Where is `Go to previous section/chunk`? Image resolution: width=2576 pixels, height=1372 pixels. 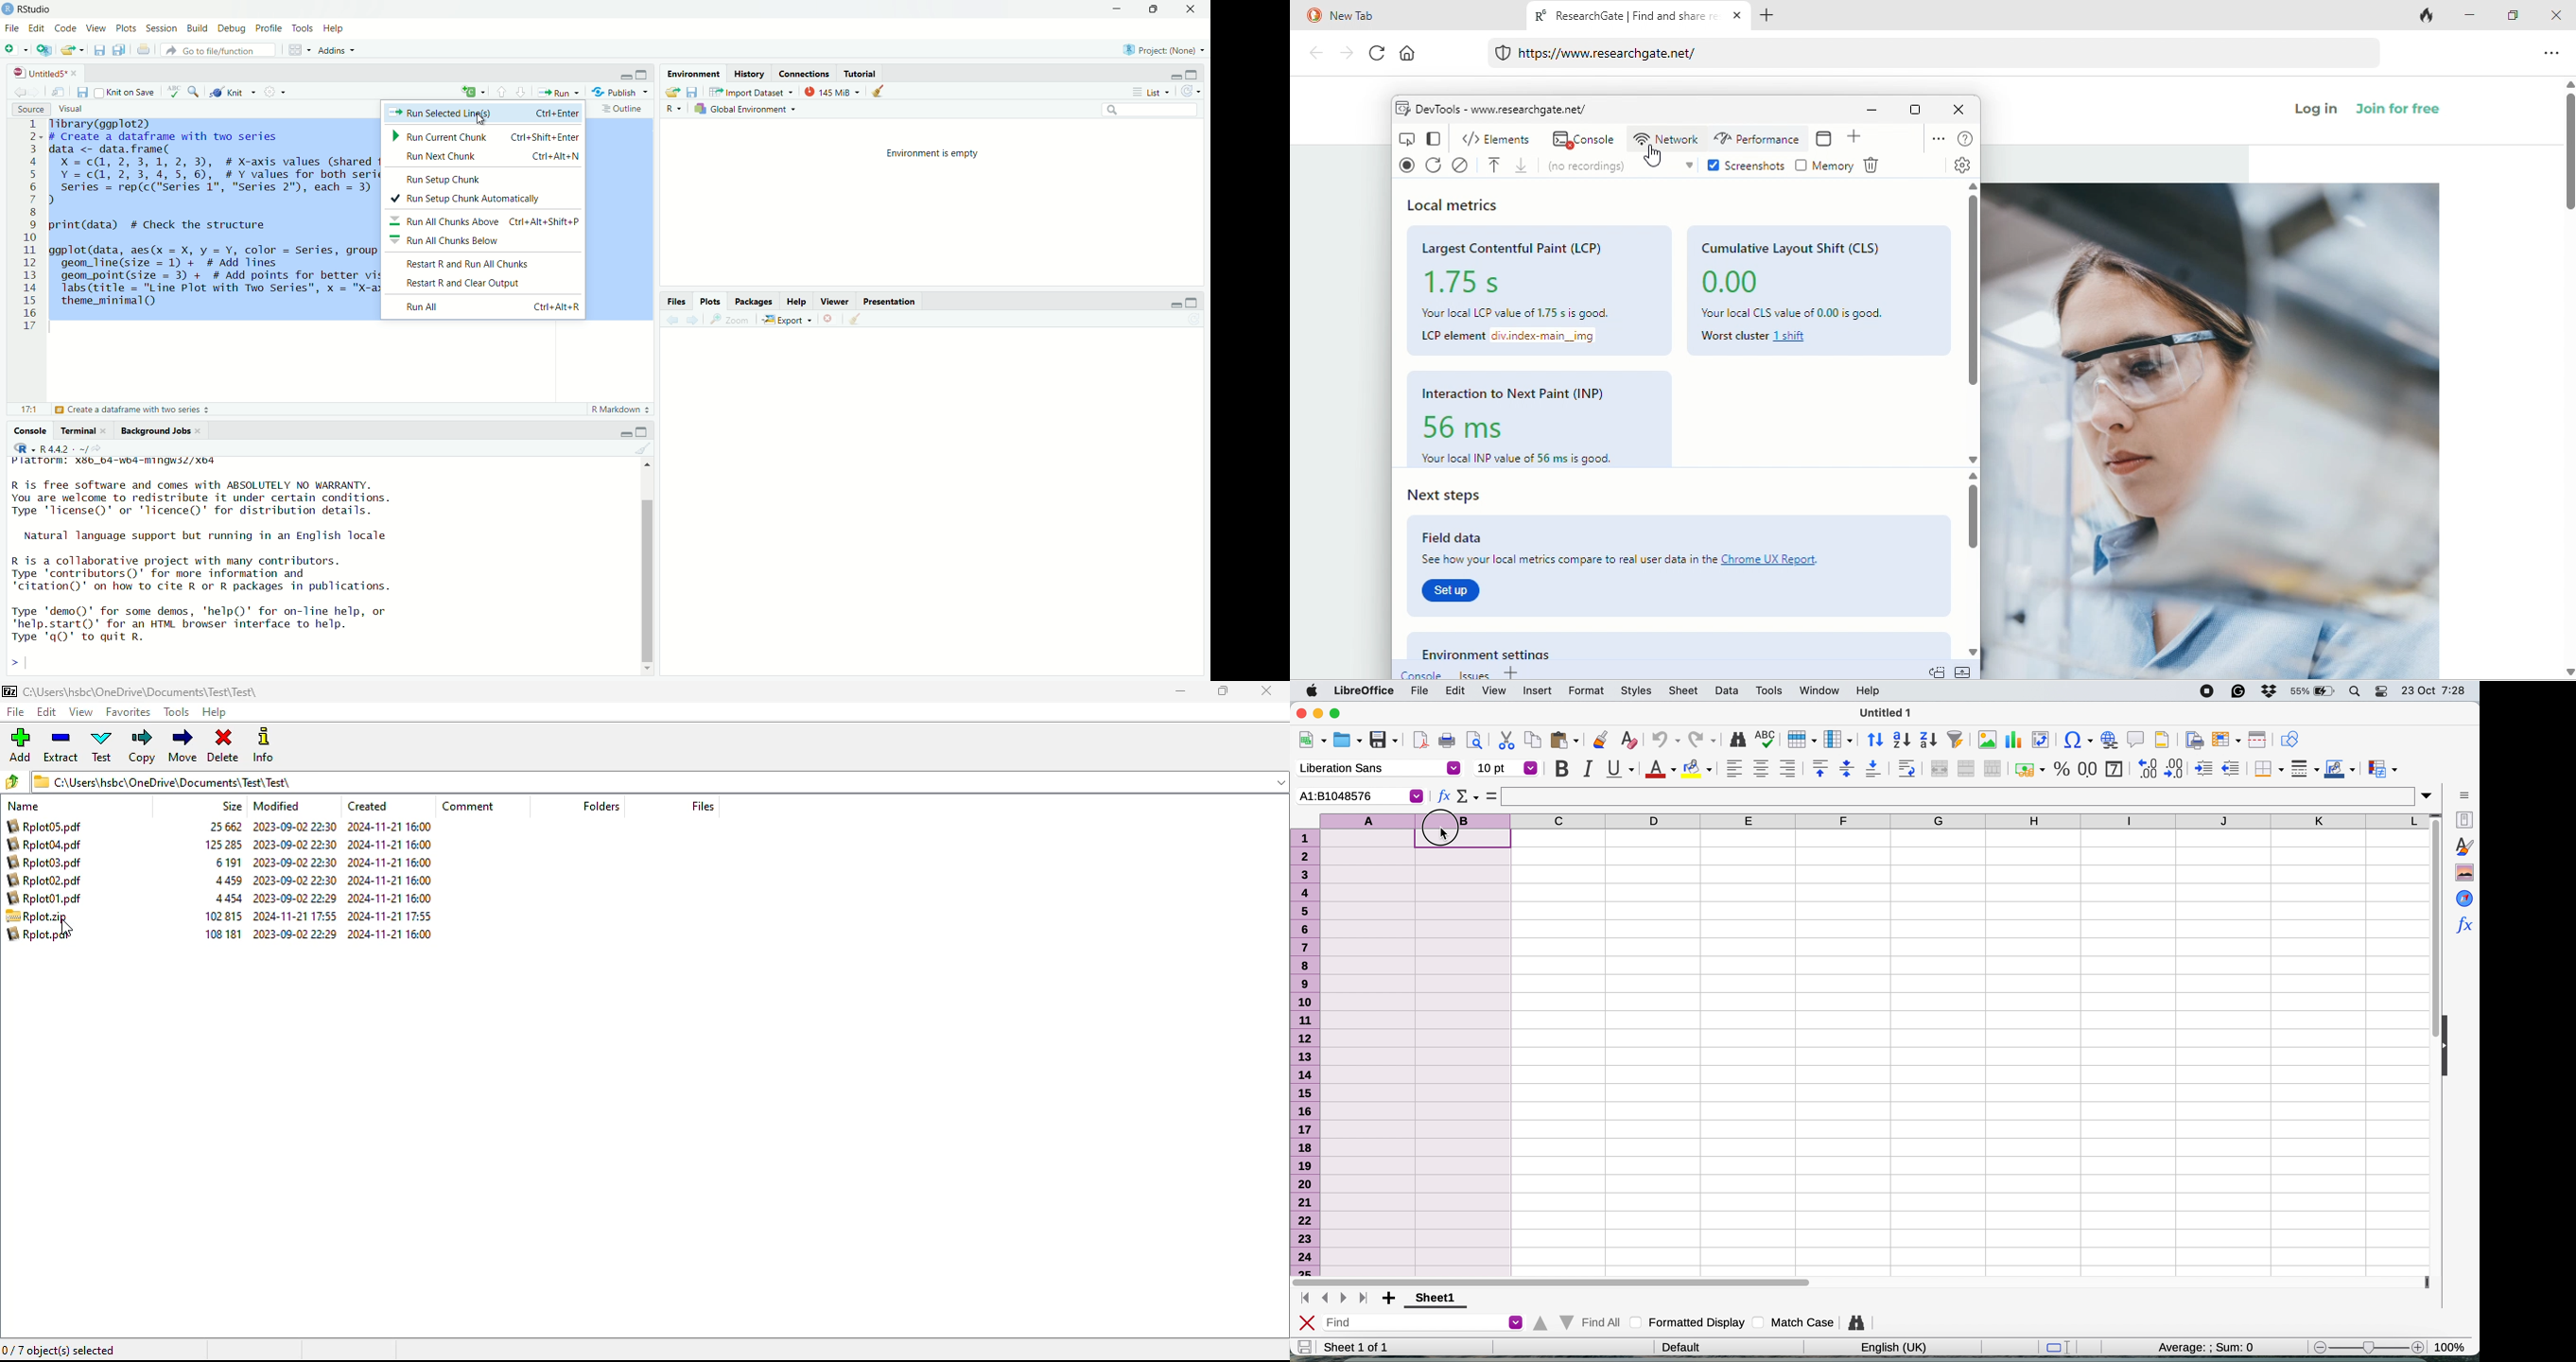
Go to previous section/chunk is located at coordinates (502, 92).